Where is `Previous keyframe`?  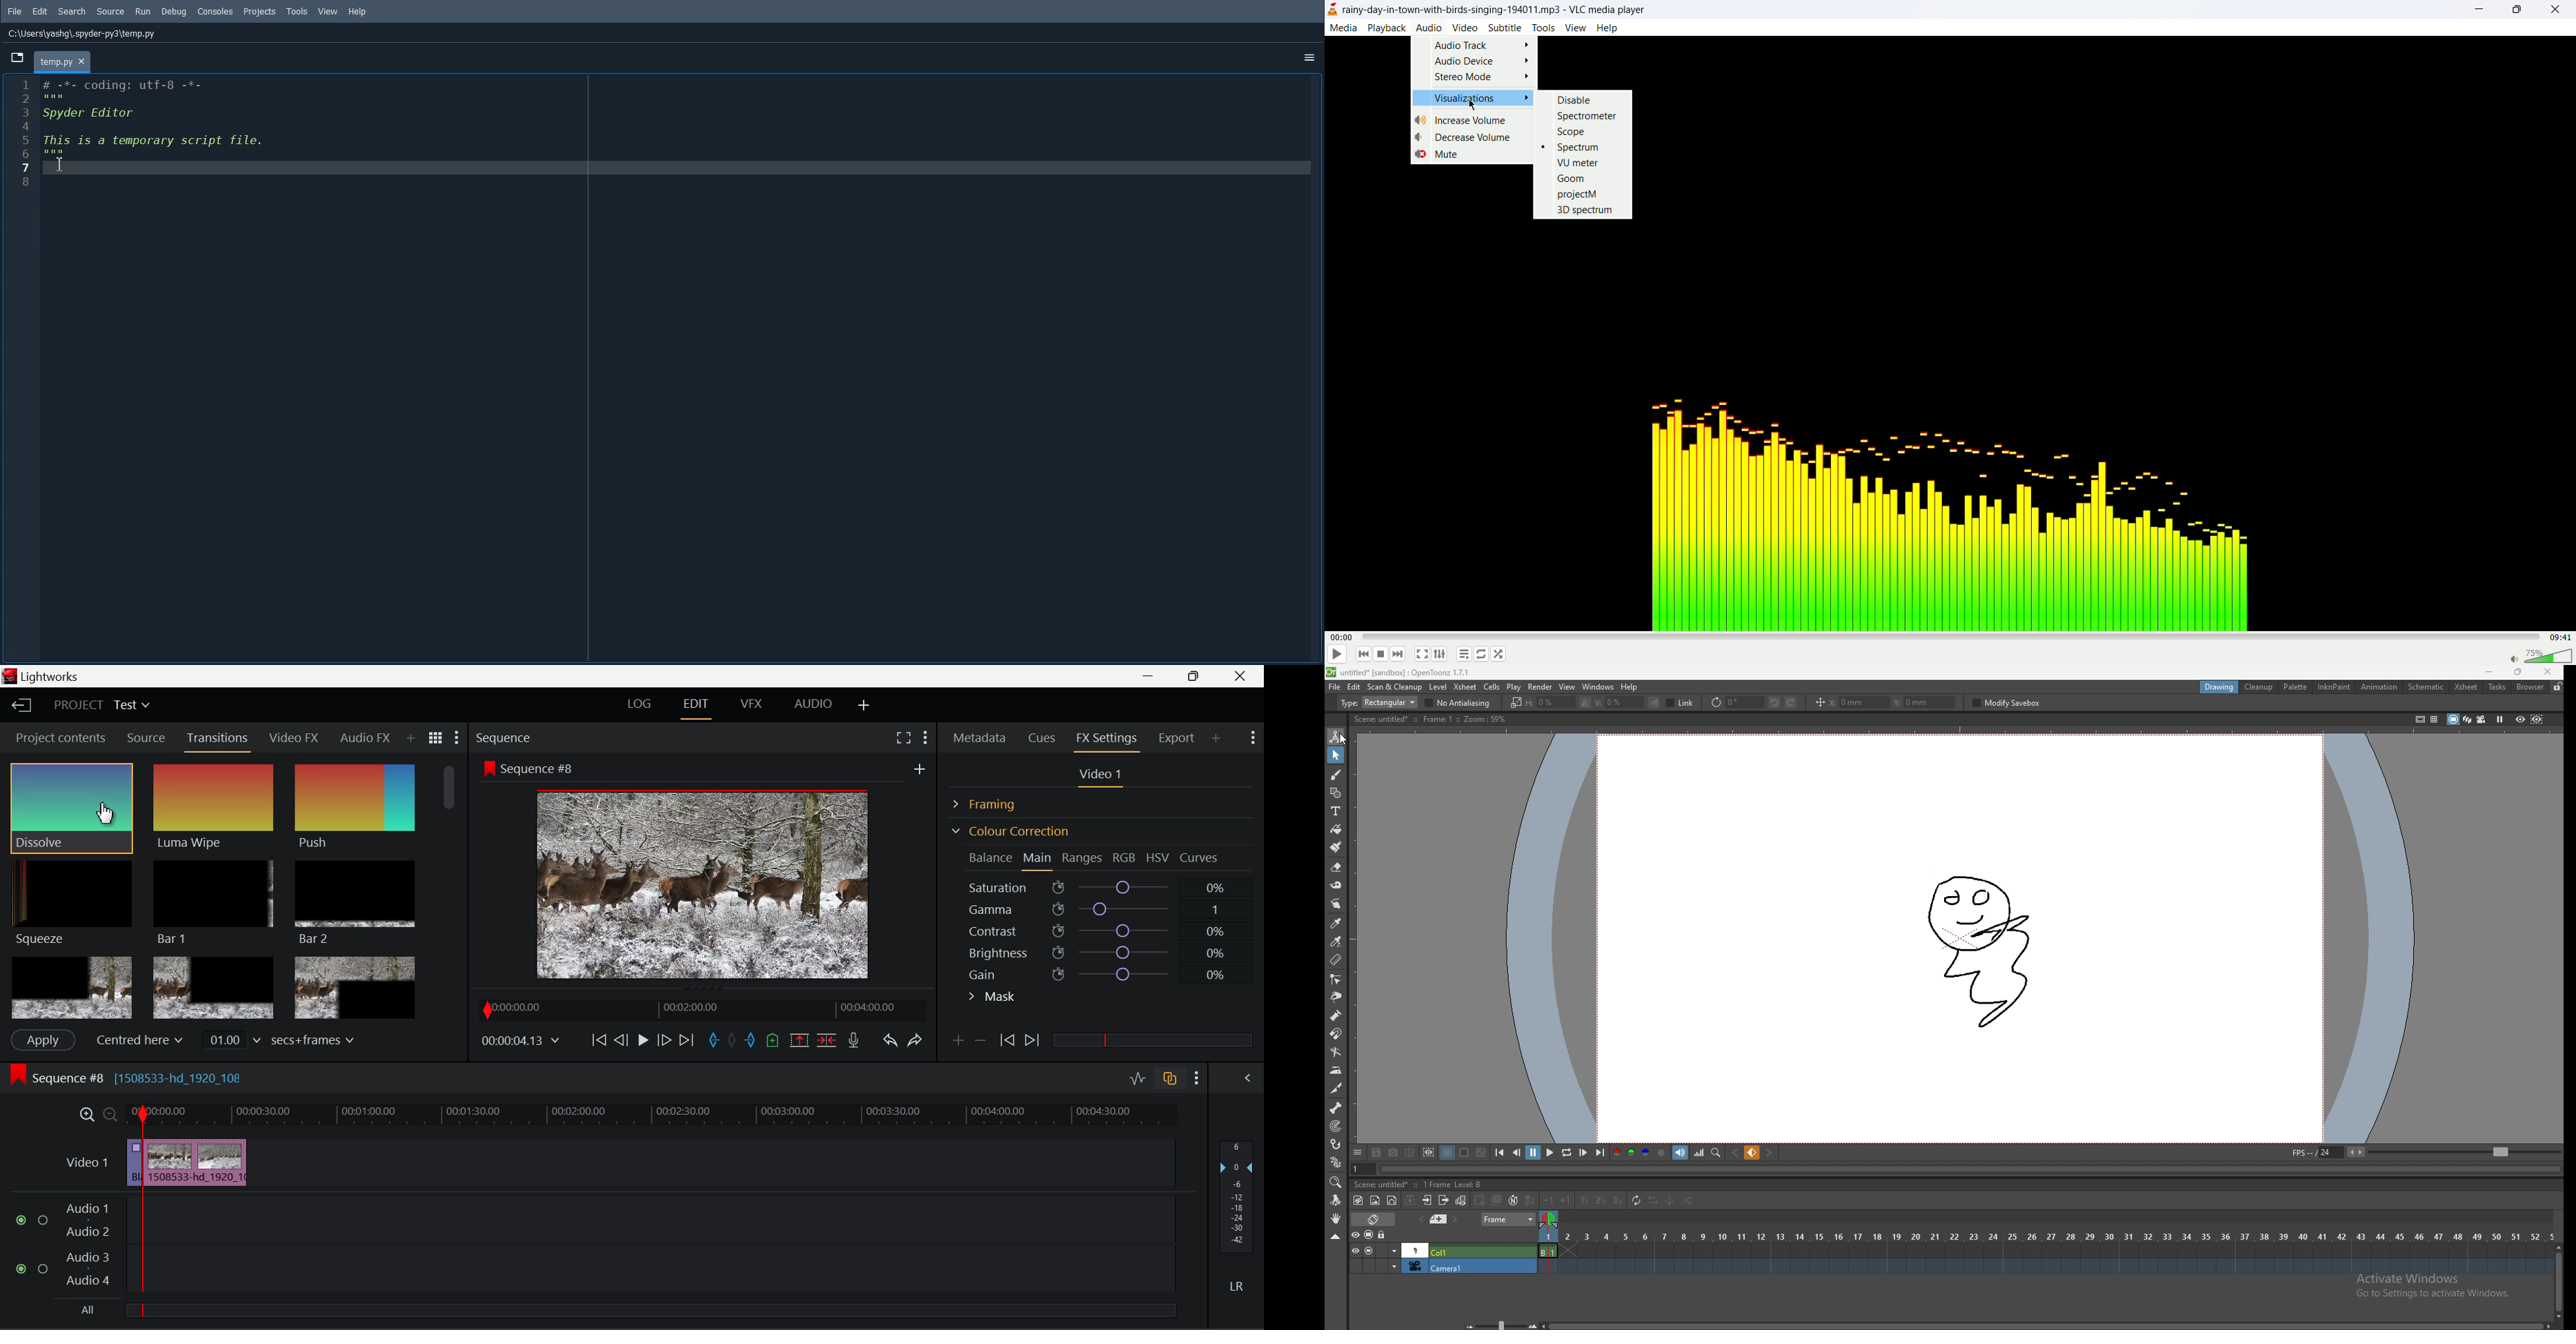 Previous keyframe is located at coordinates (1006, 1041).